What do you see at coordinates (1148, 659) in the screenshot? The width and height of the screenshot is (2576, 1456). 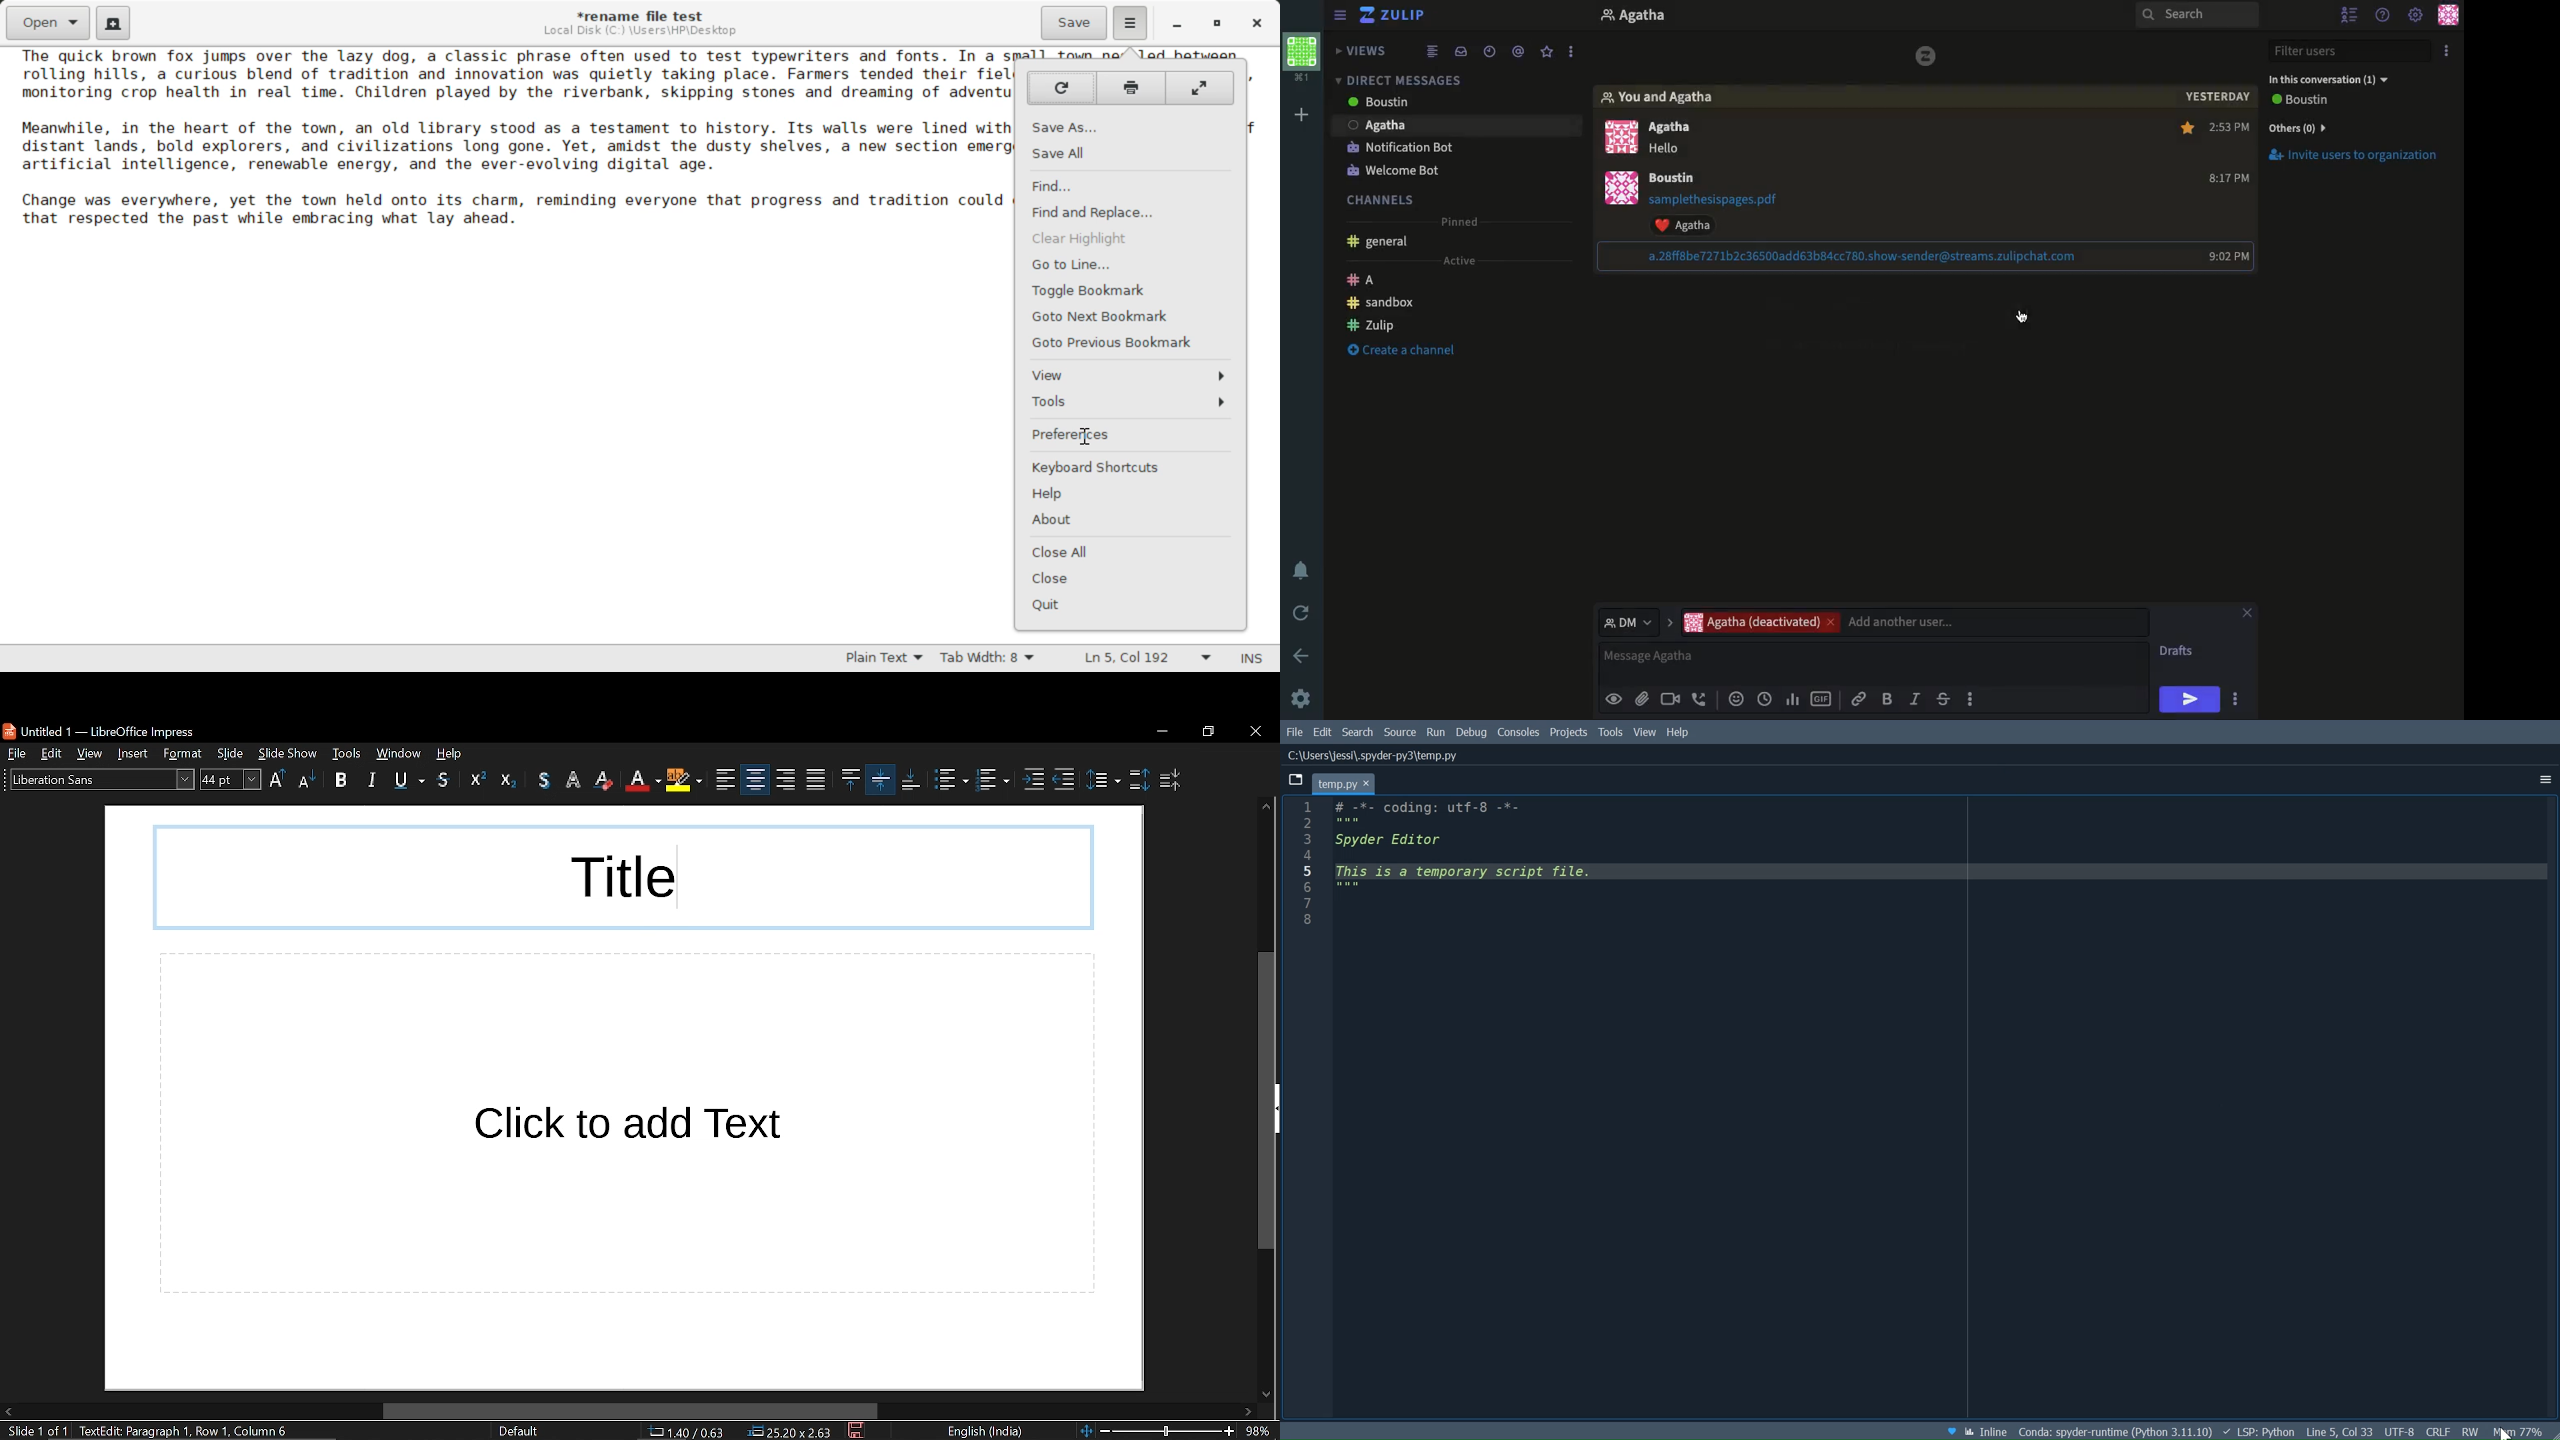 I see `Line & Character Count` at bounding box center [1148, 659].